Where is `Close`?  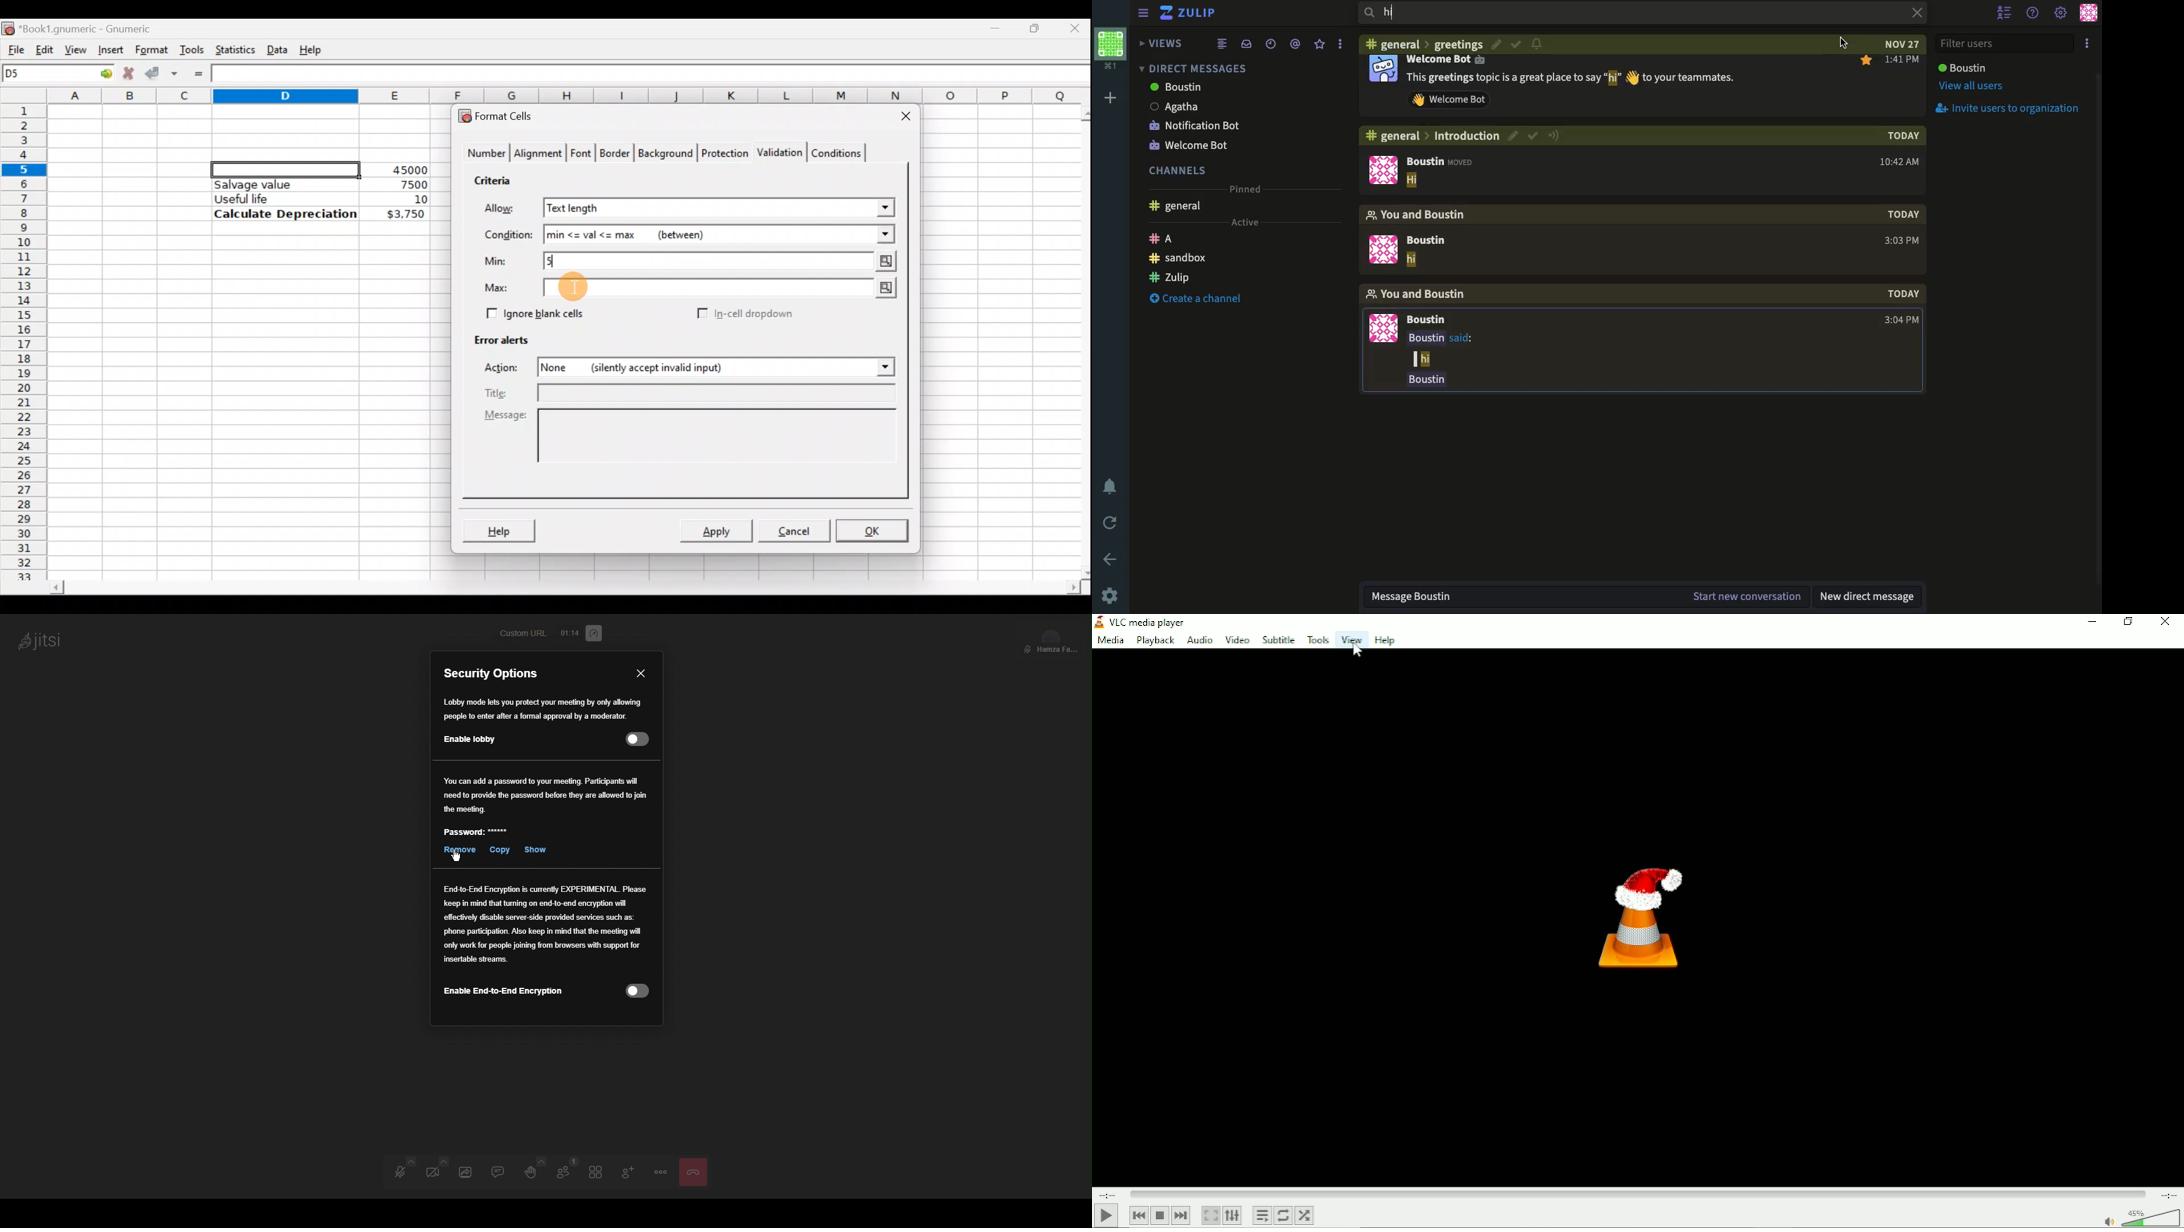
Close is located at coordinates (1913, 14).